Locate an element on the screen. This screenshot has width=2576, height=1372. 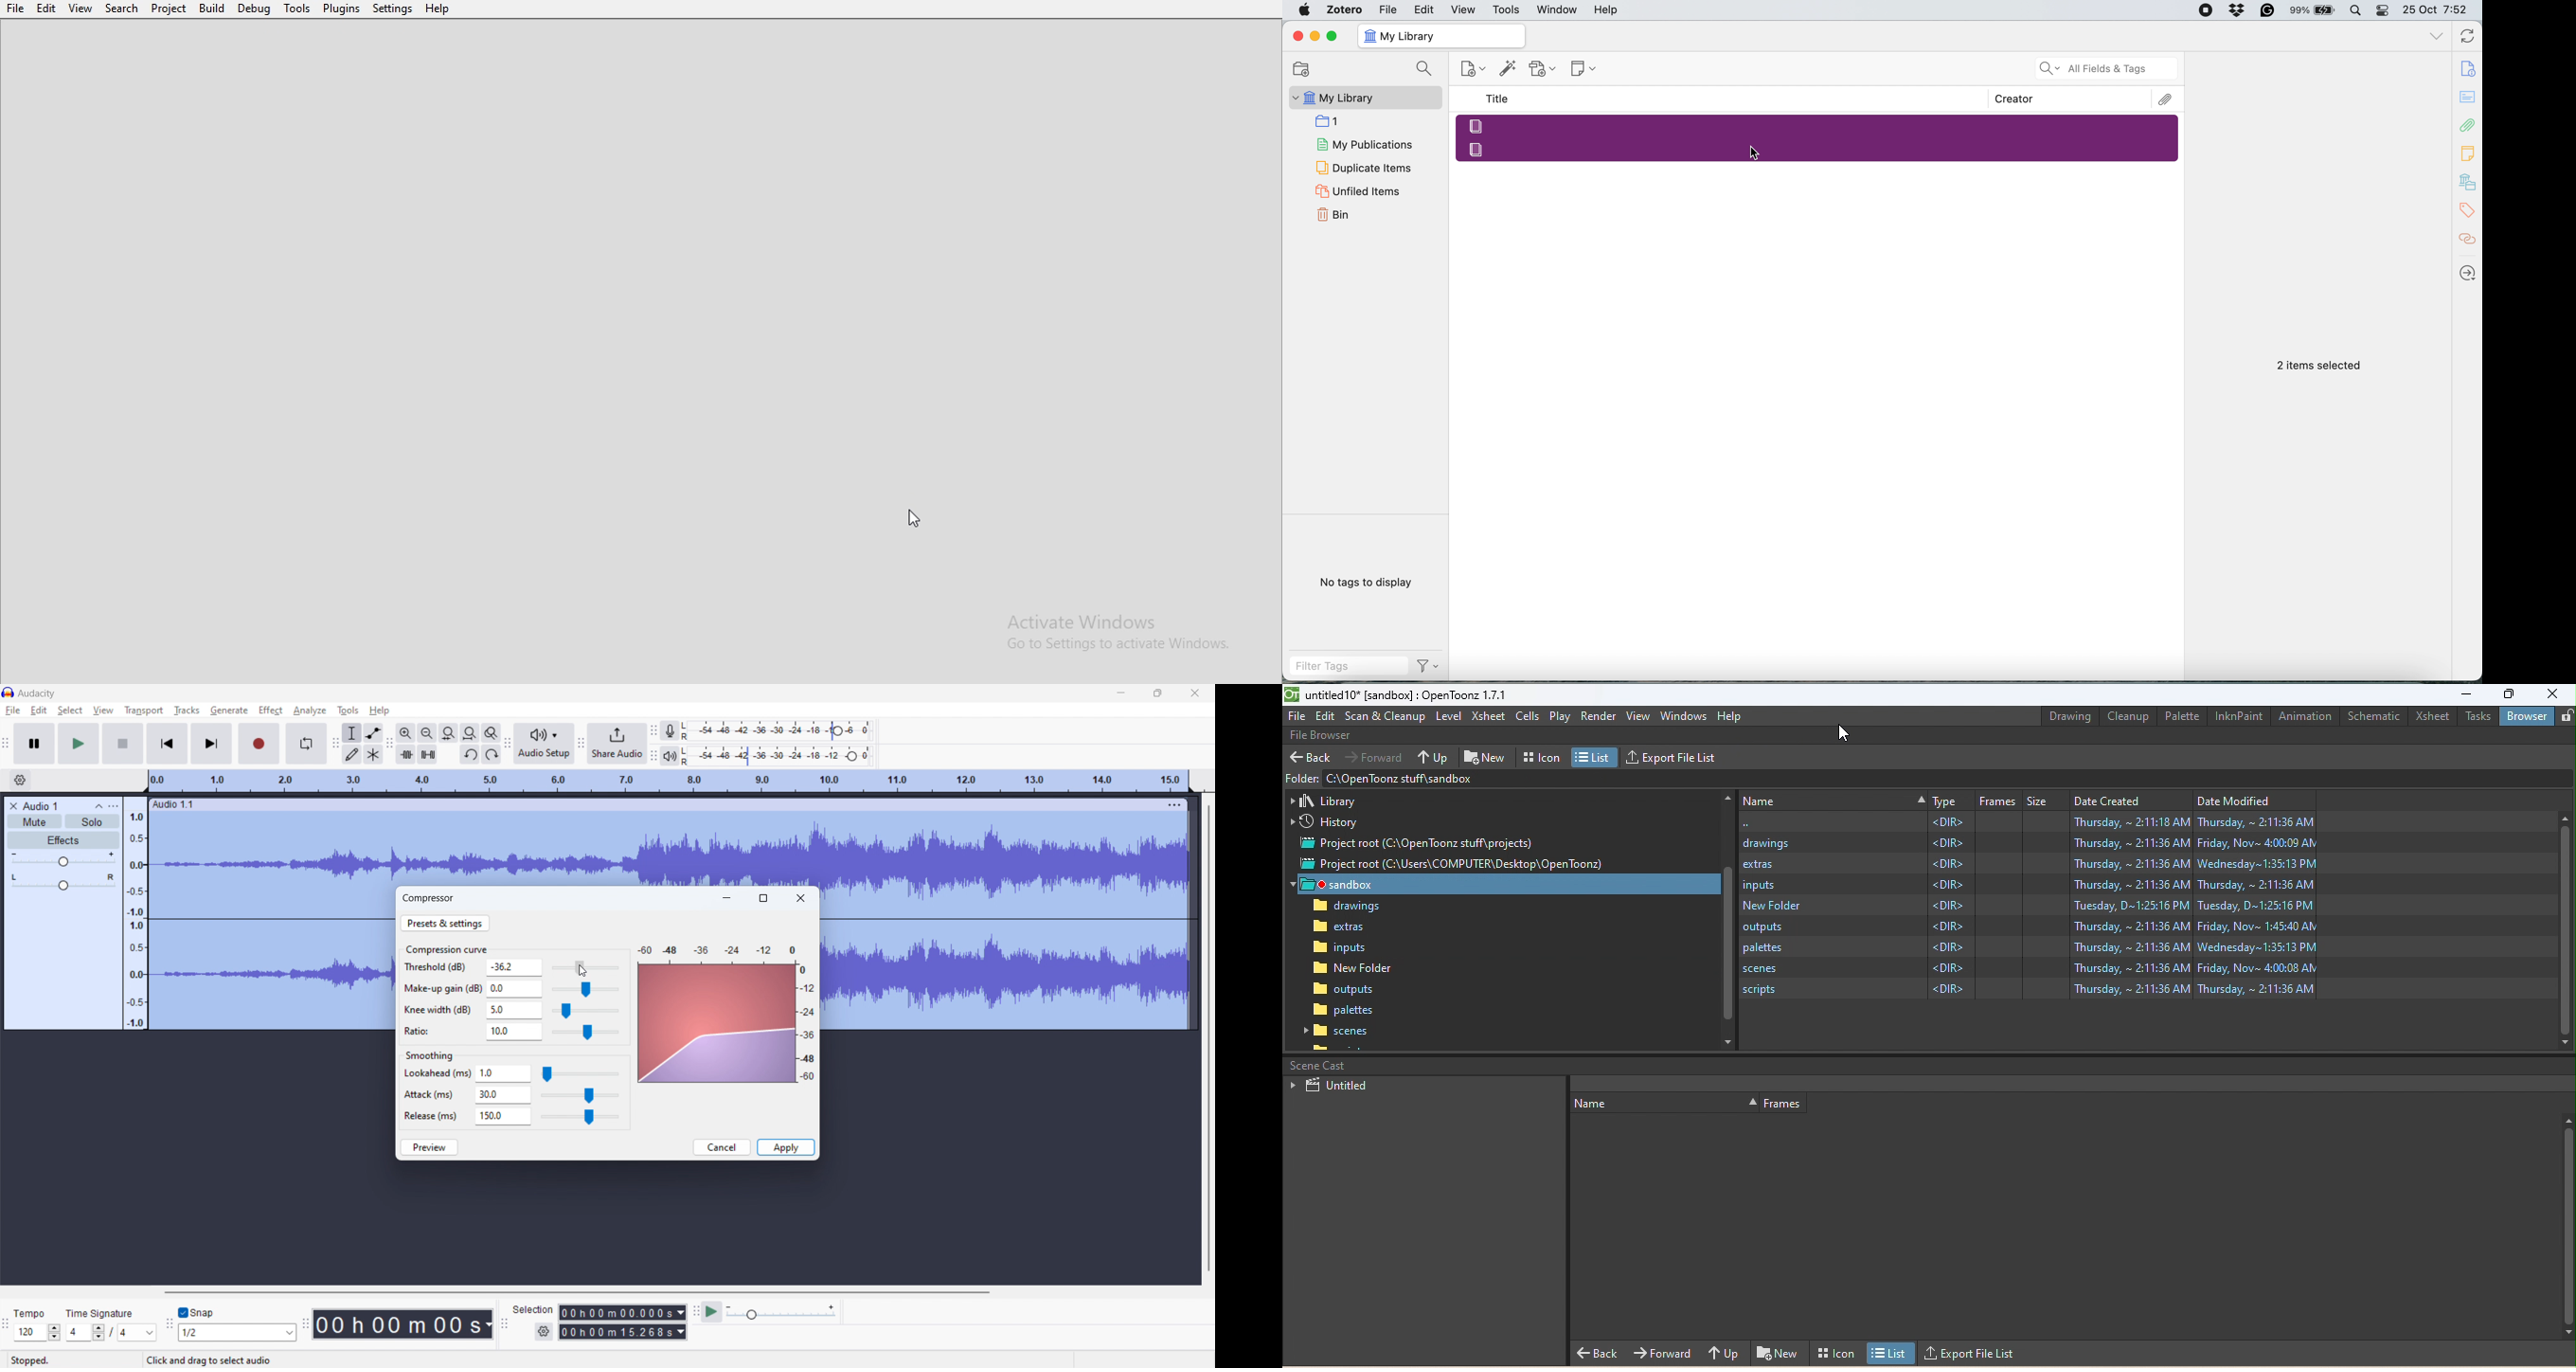
horizontal scrollbar is located at coordinates (576, 1292).